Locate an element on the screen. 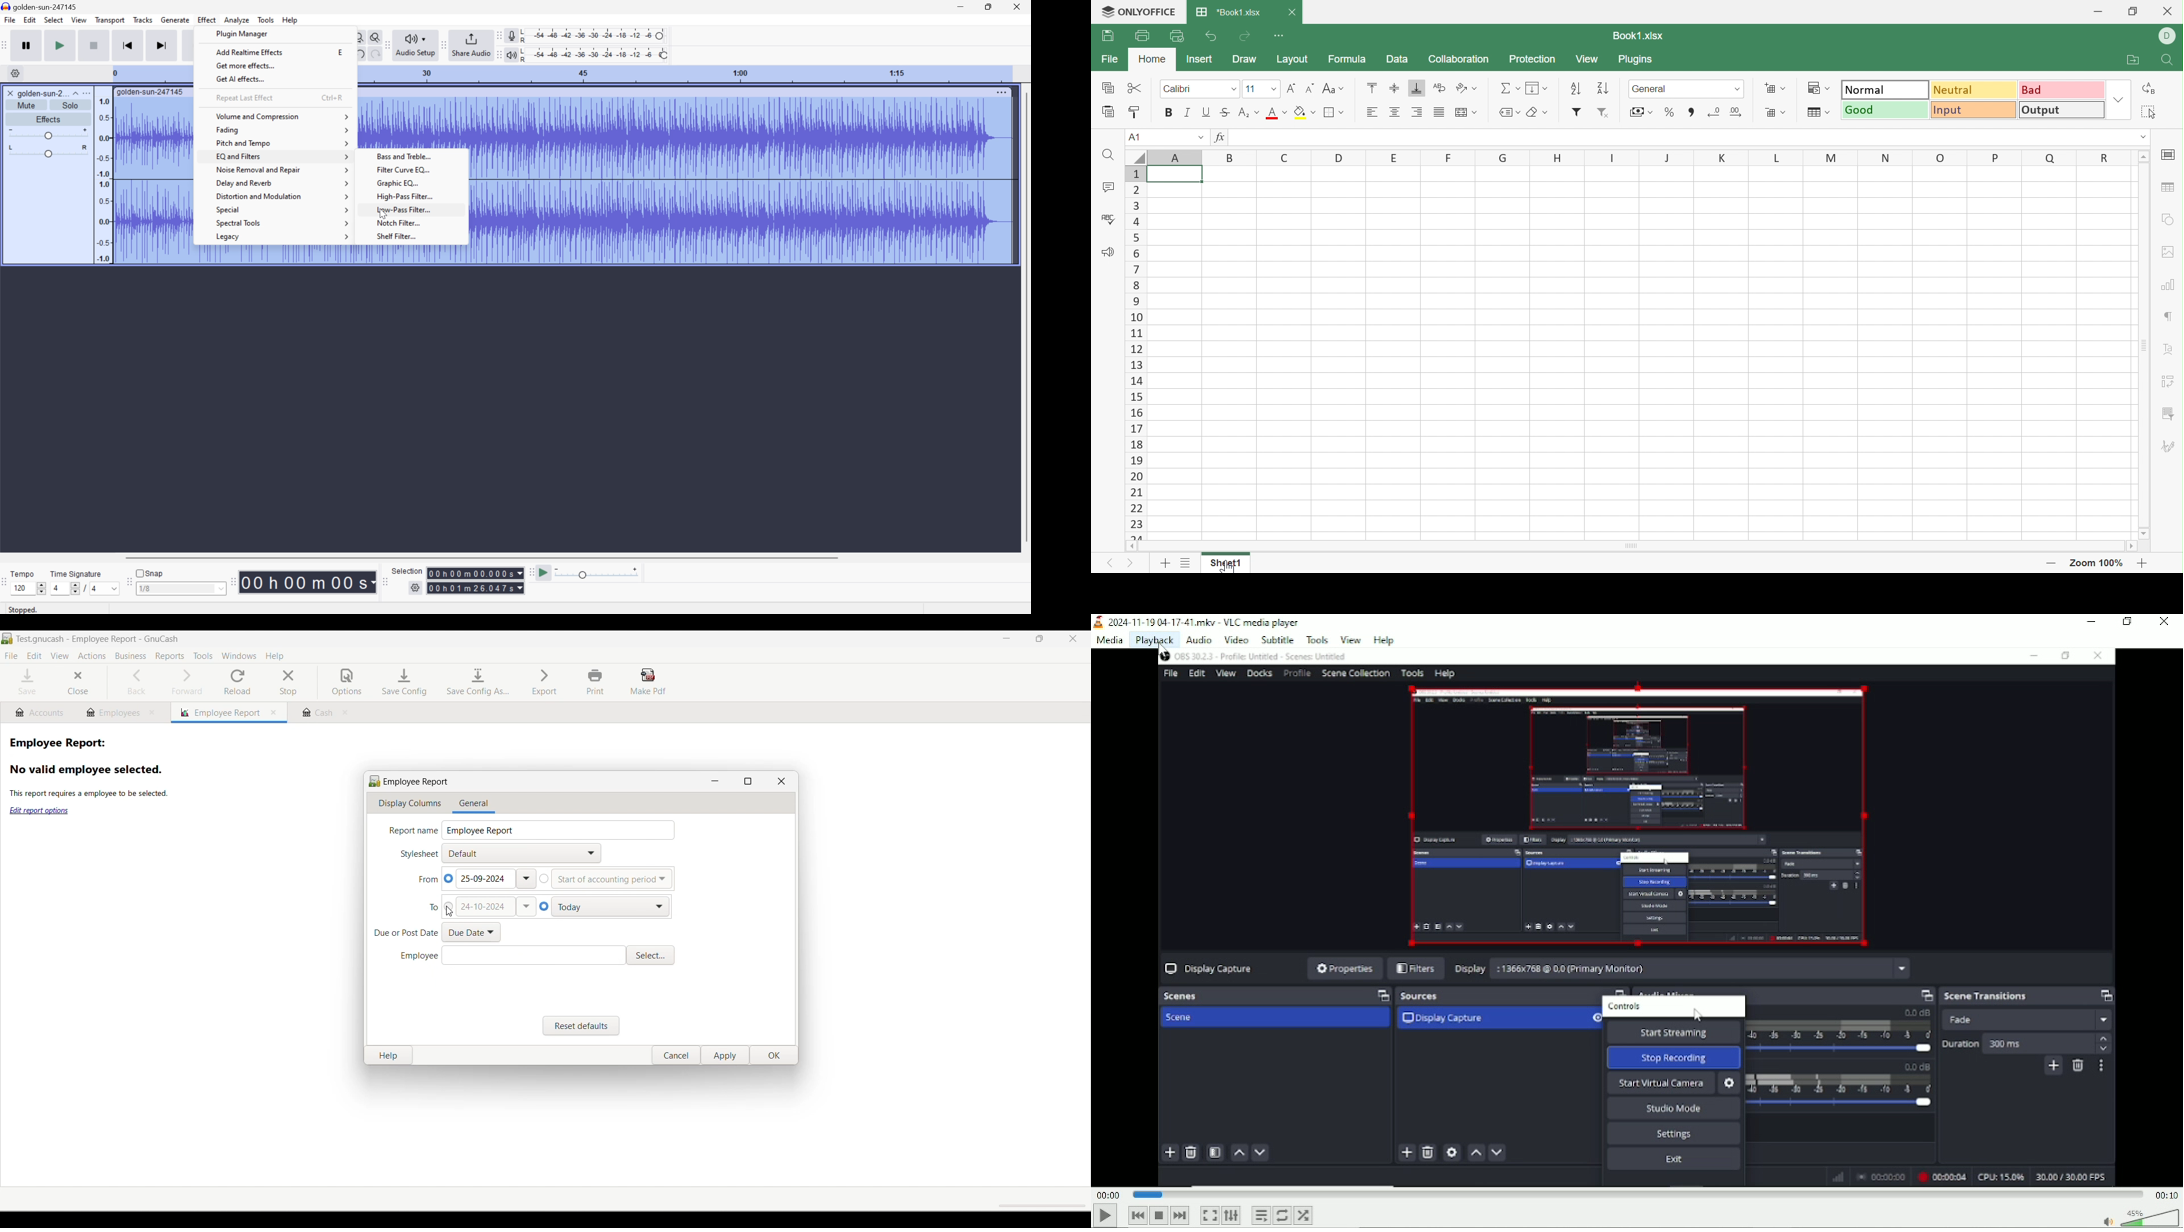 Image resolution: width=2184 pixels, height=1232 pixels. Collaboration is located at coordinates (1458, 59).